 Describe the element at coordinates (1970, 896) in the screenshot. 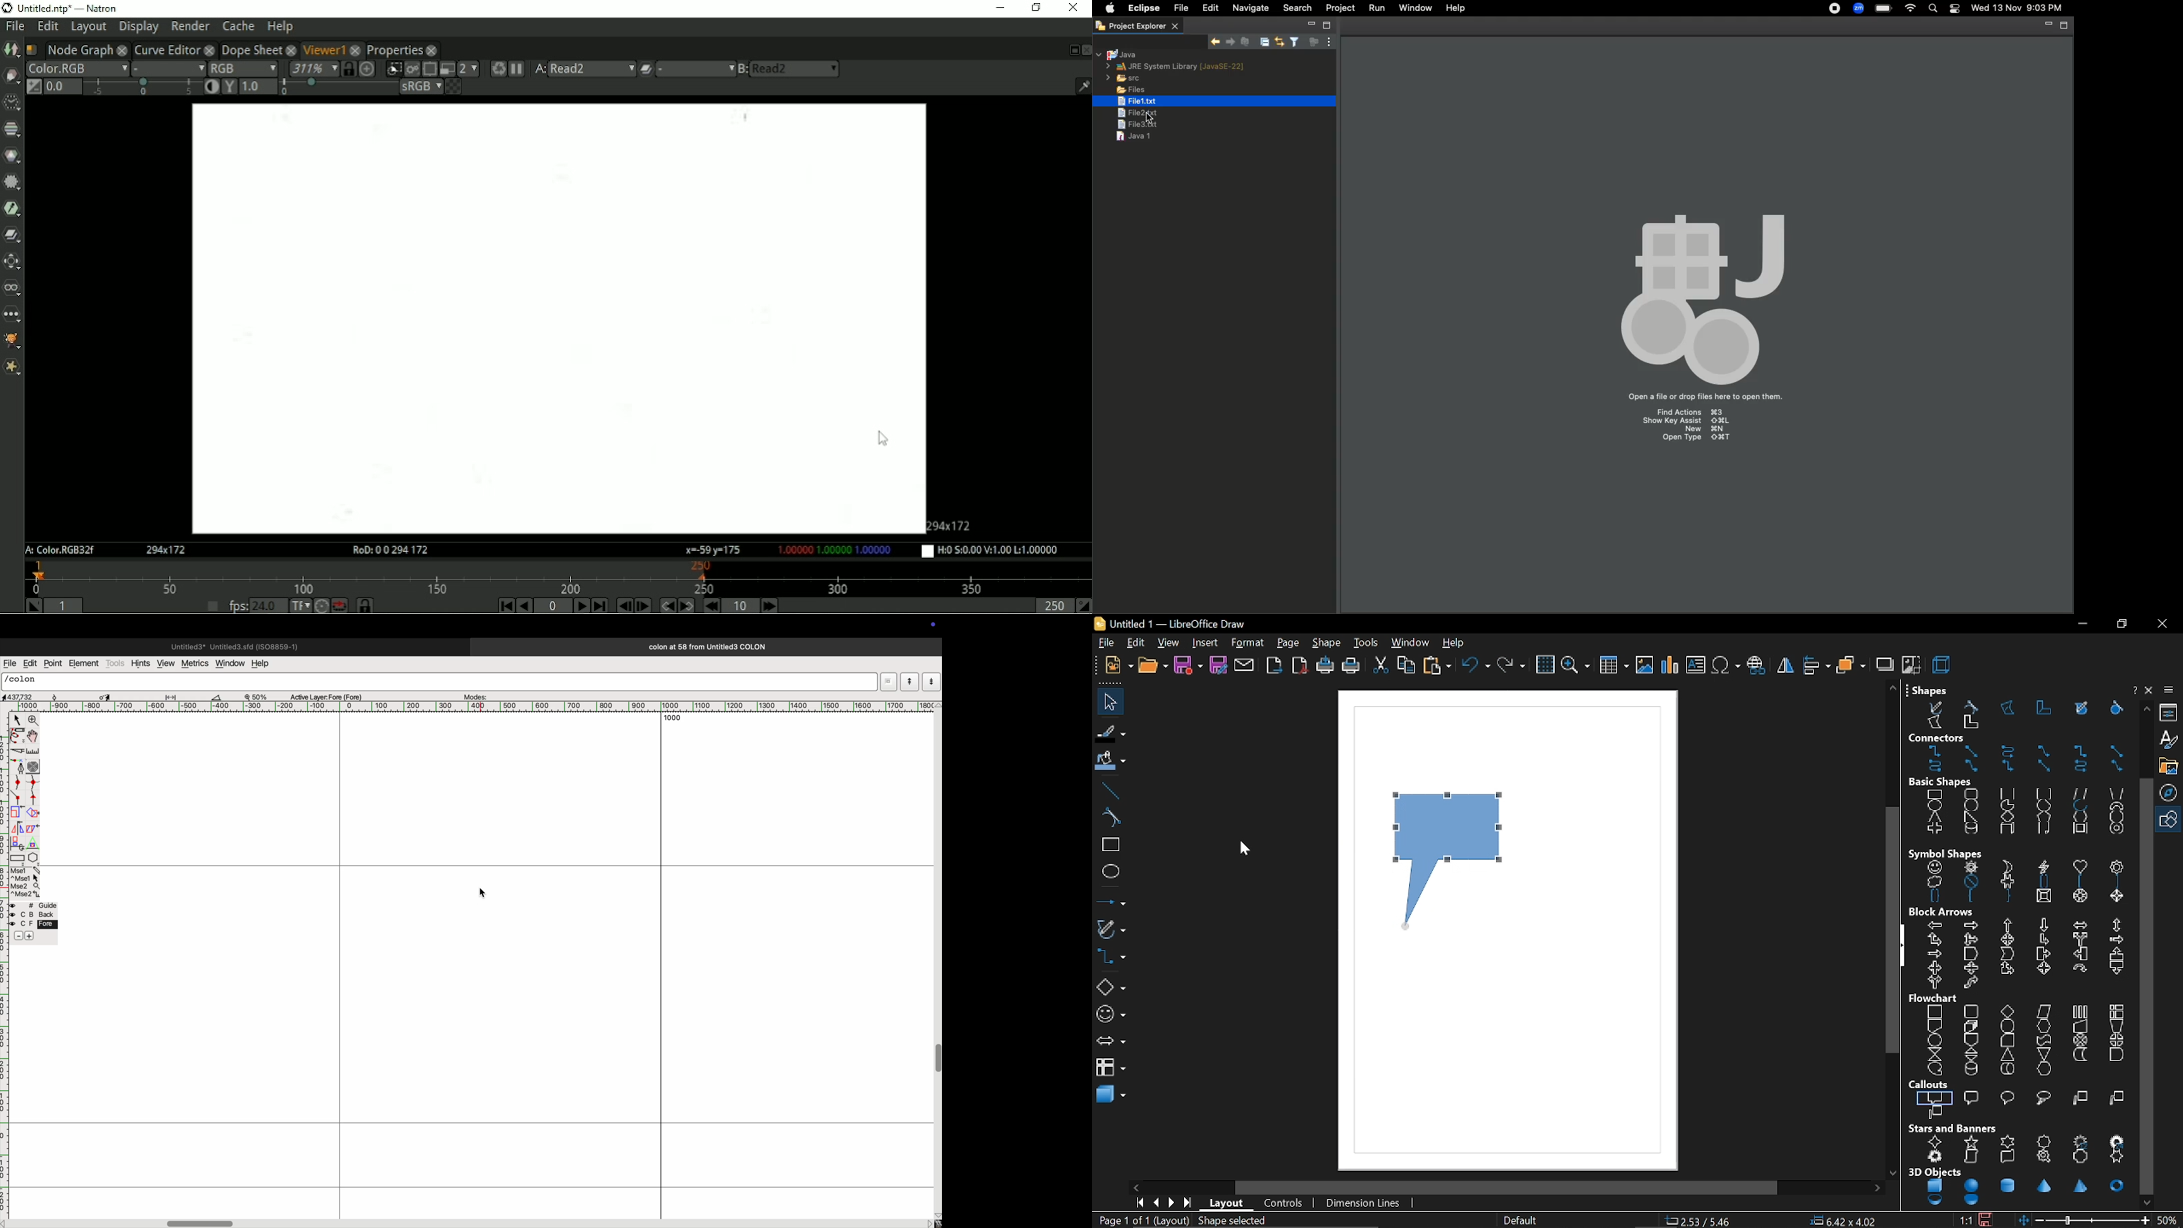

I see `left brace` at that location.